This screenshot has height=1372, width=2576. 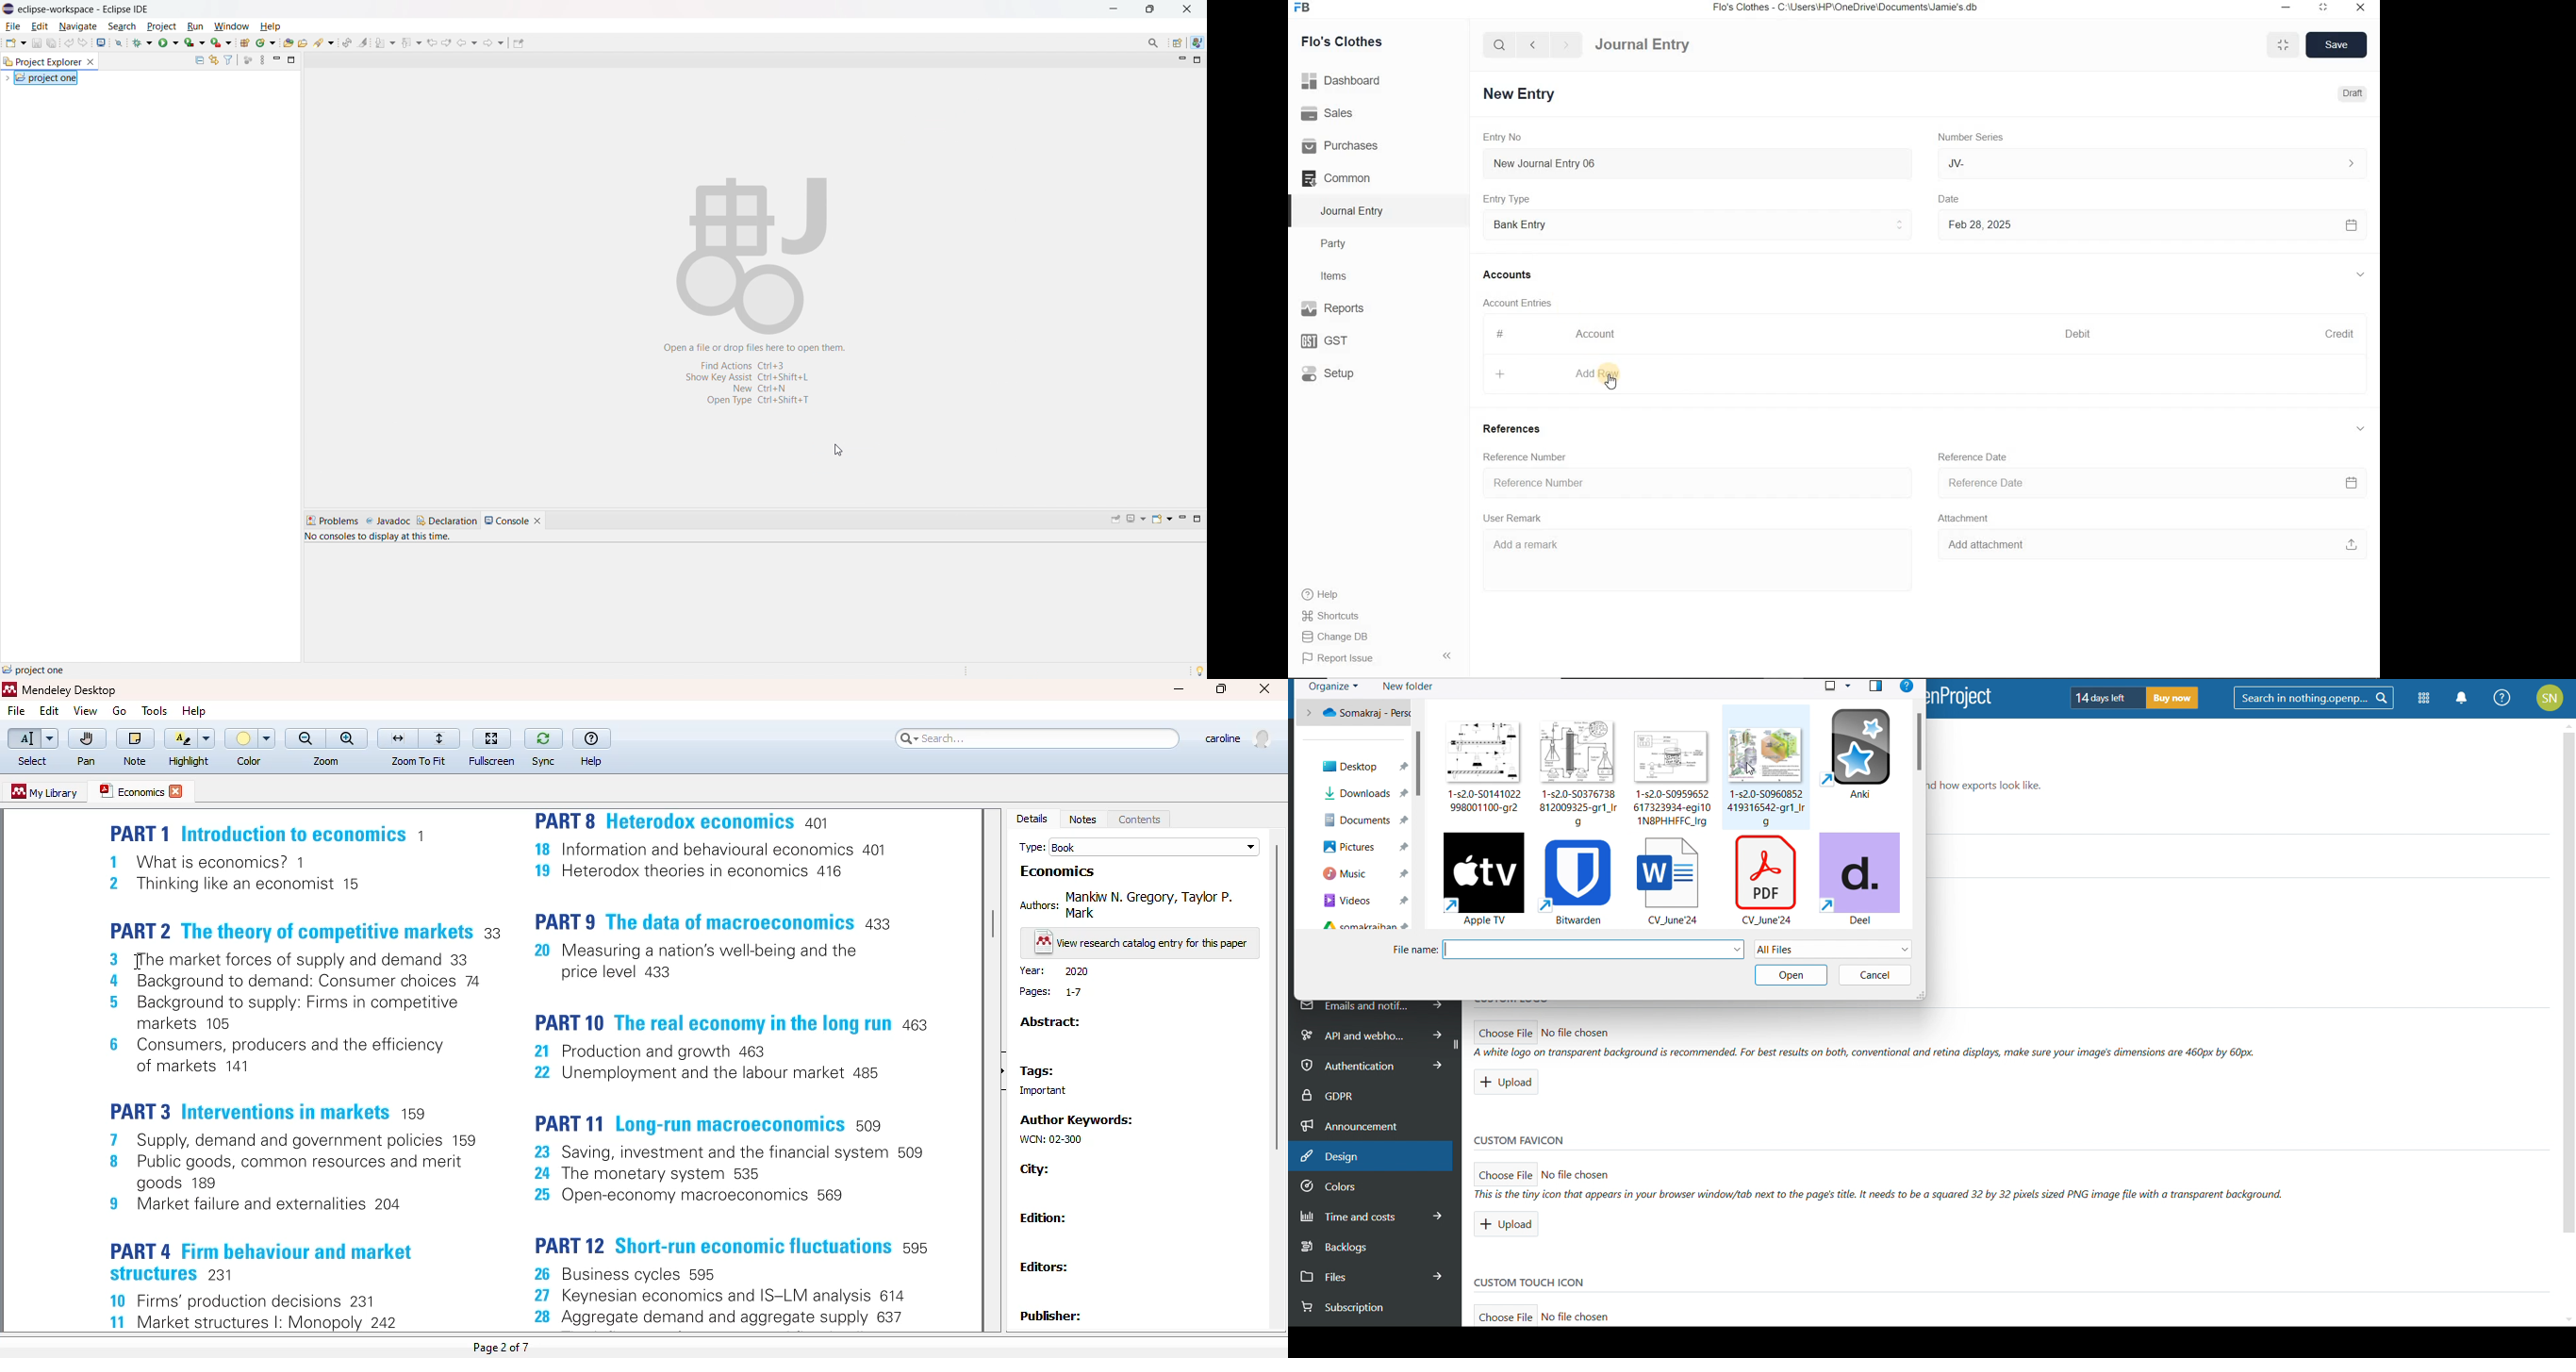 I want to click on Close, so click(x=1264, y=688).